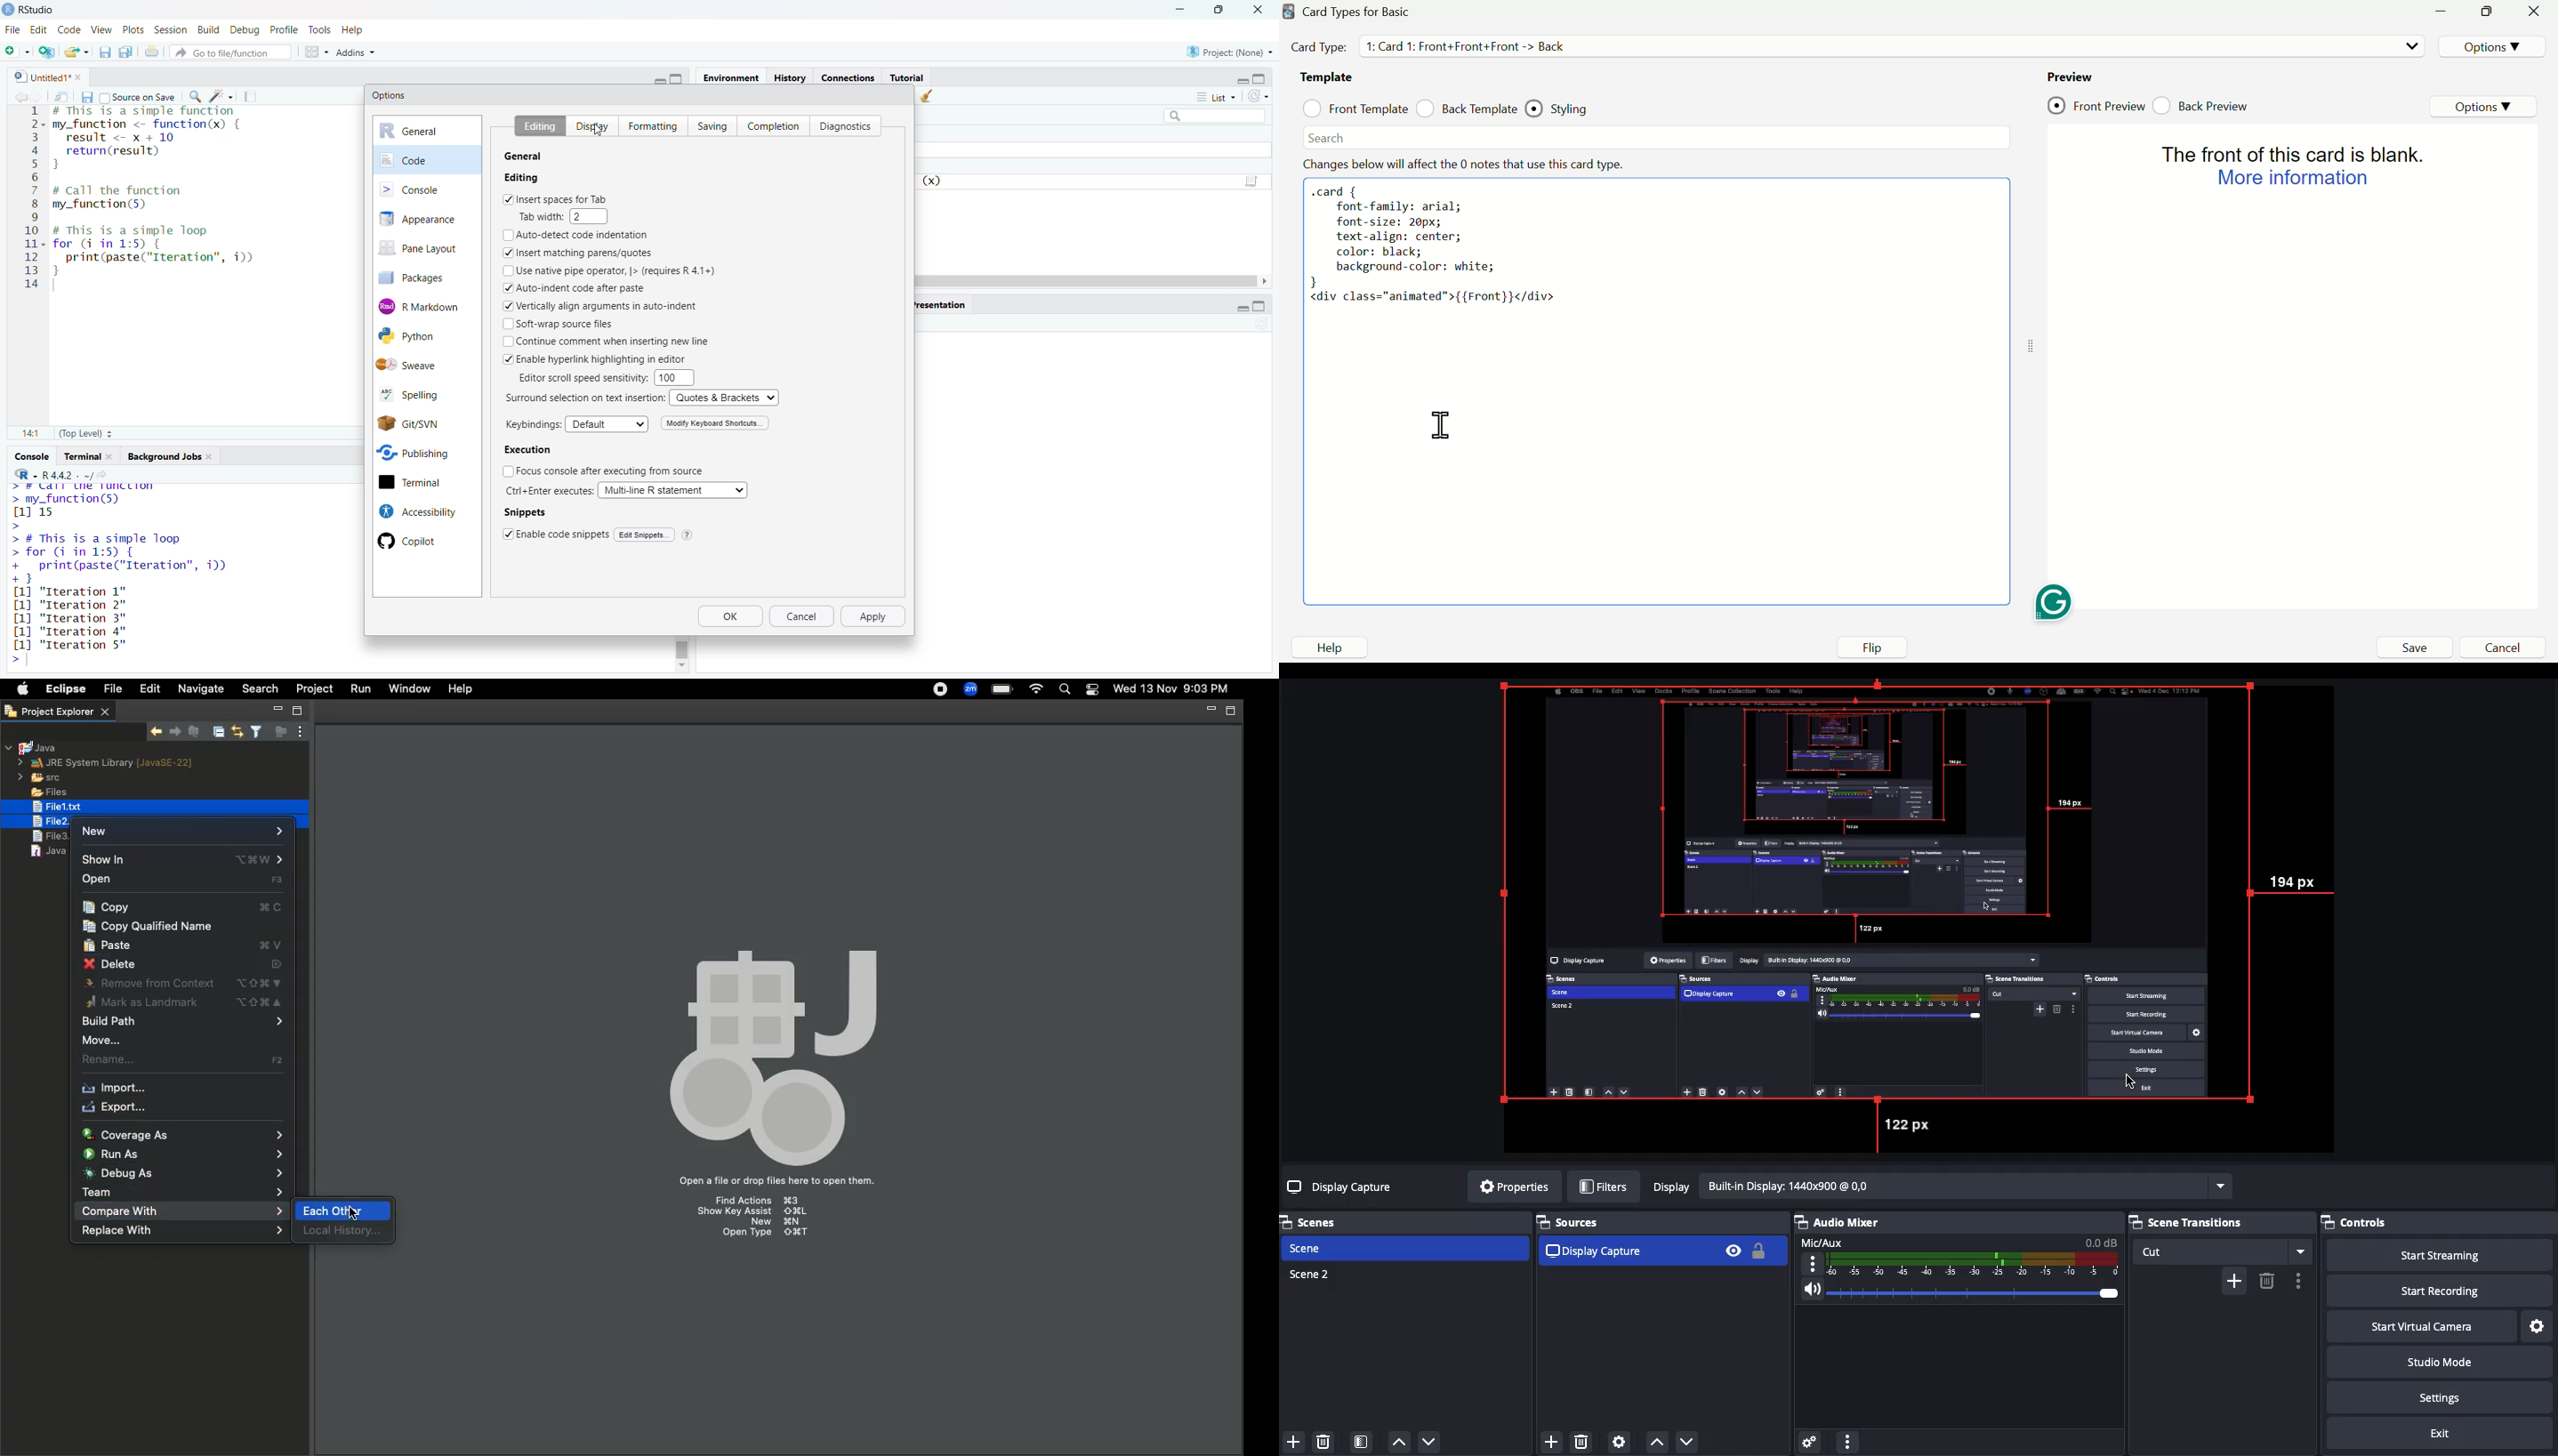 The height and width of the screenshot is (1456, 2576). Describe the element at coordinates (126, 52) in the screenshot. I see `save all open documents` at that location.